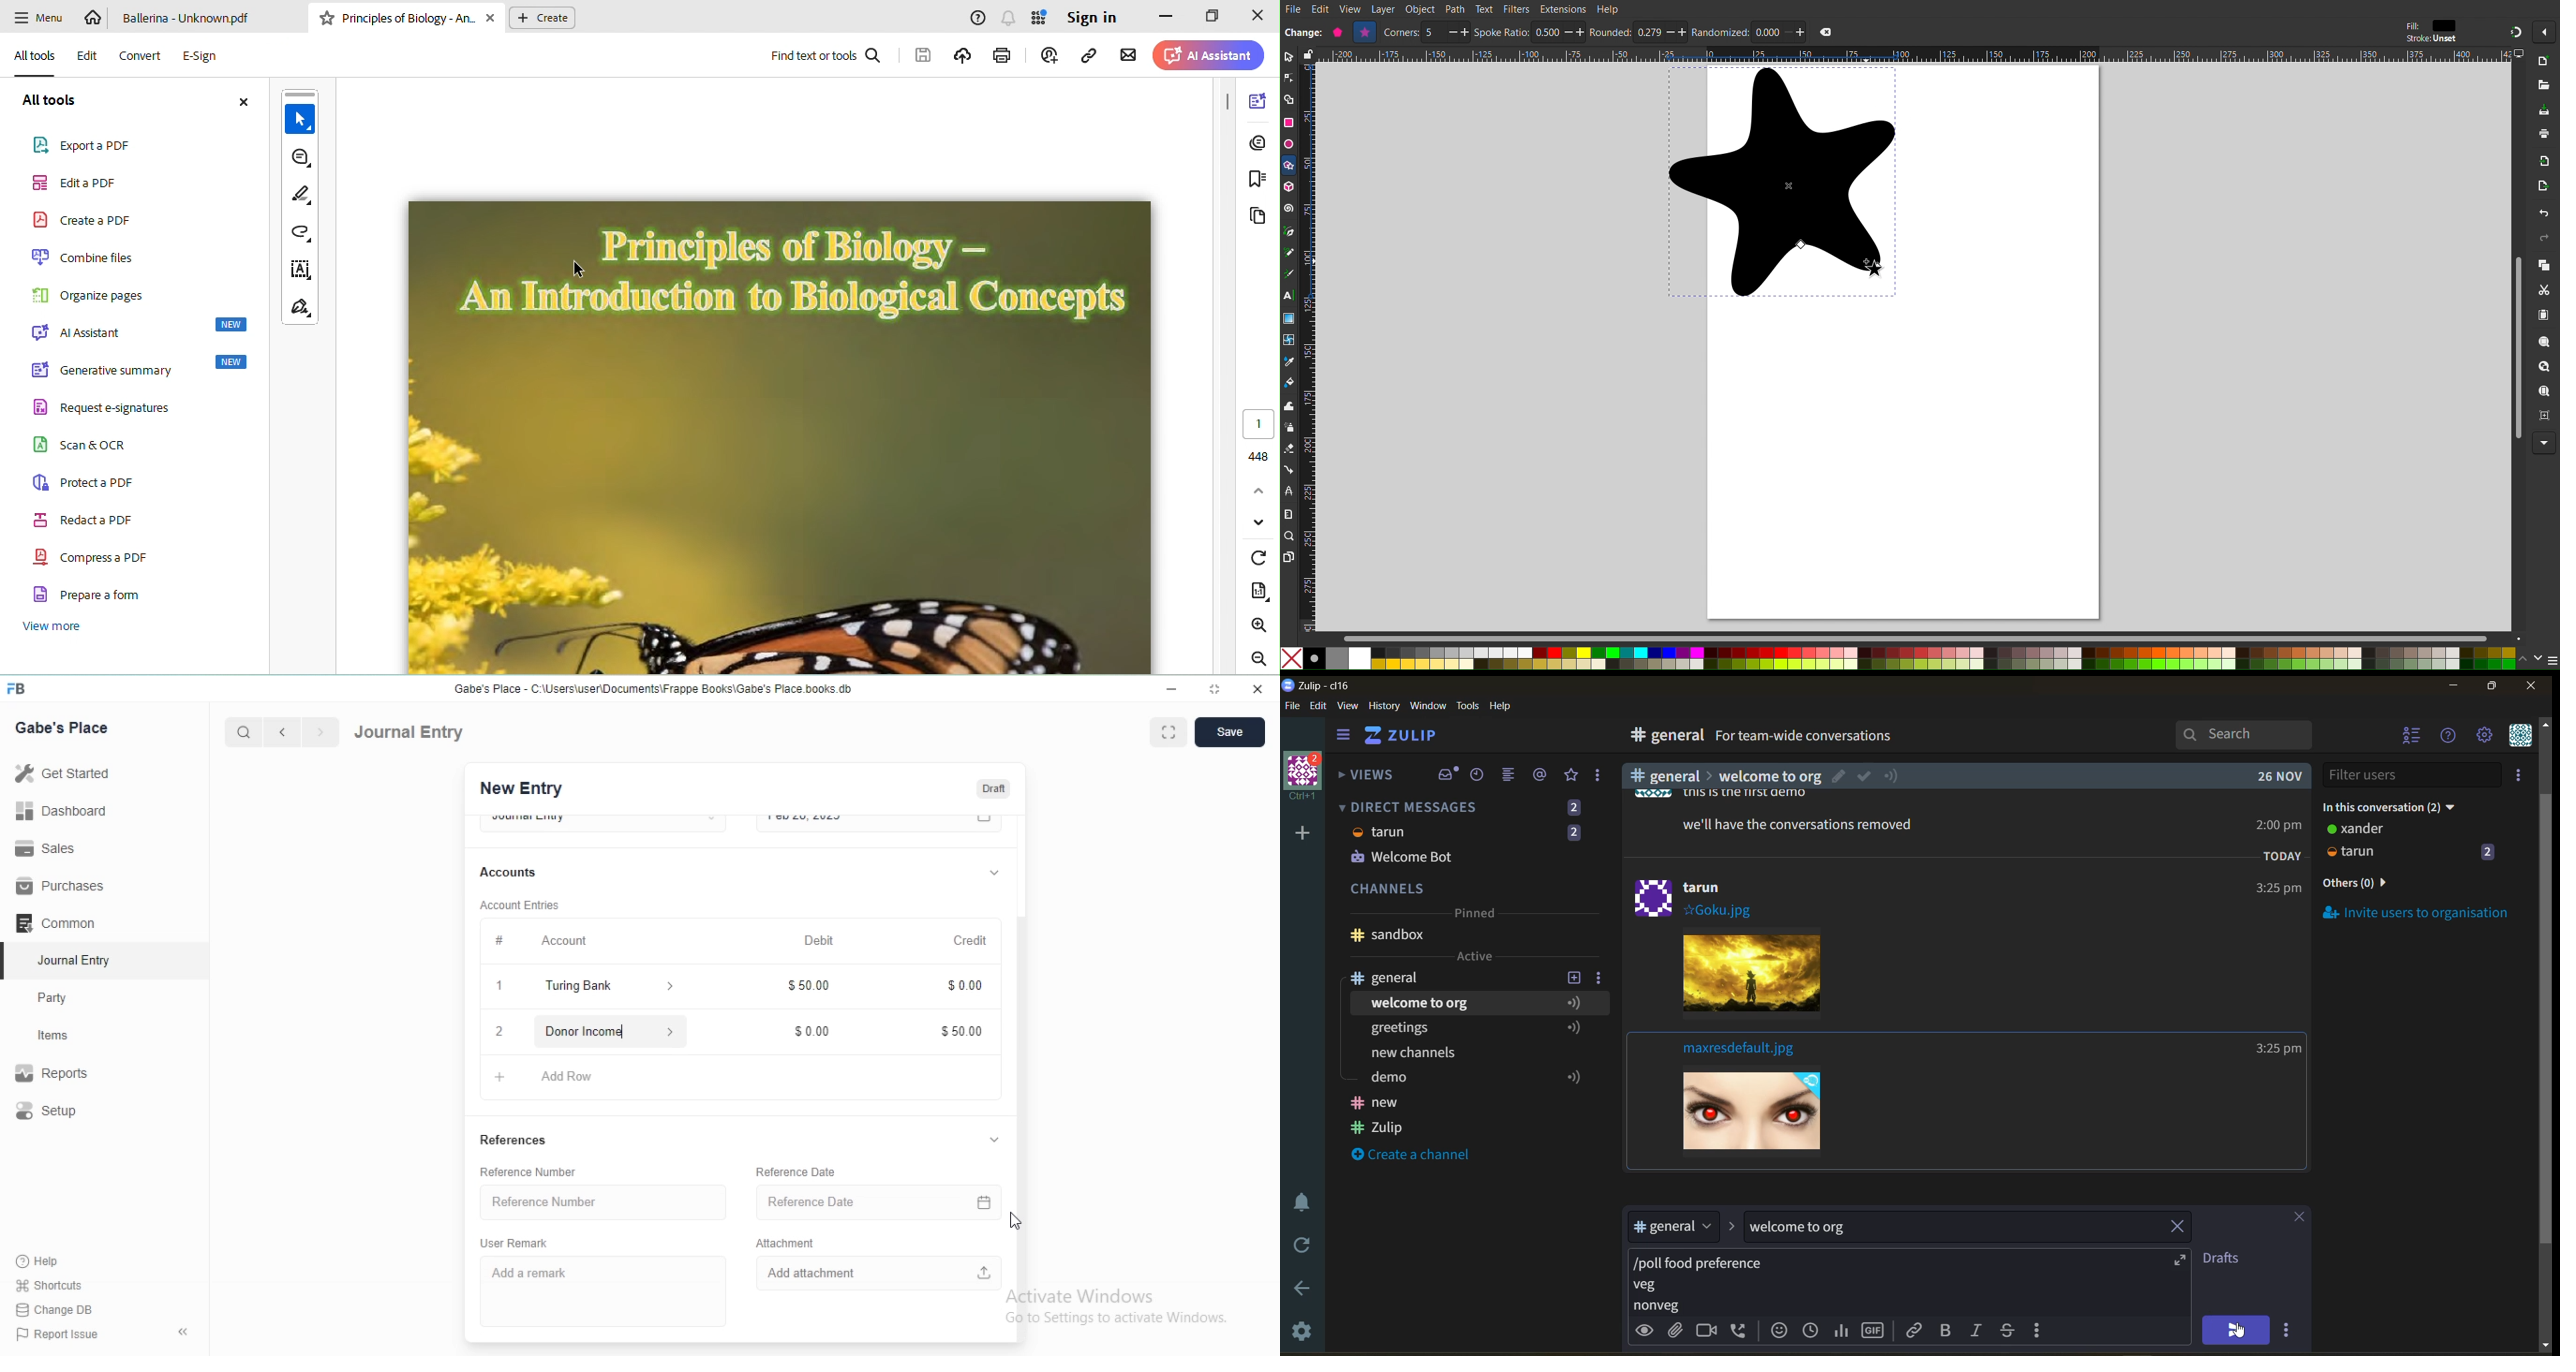 Image resolution: width=2576 pixels, height=1372 pixels. Describe the element at coordinates (922, 56) in the screenshot. I see `save to computer` at that location.